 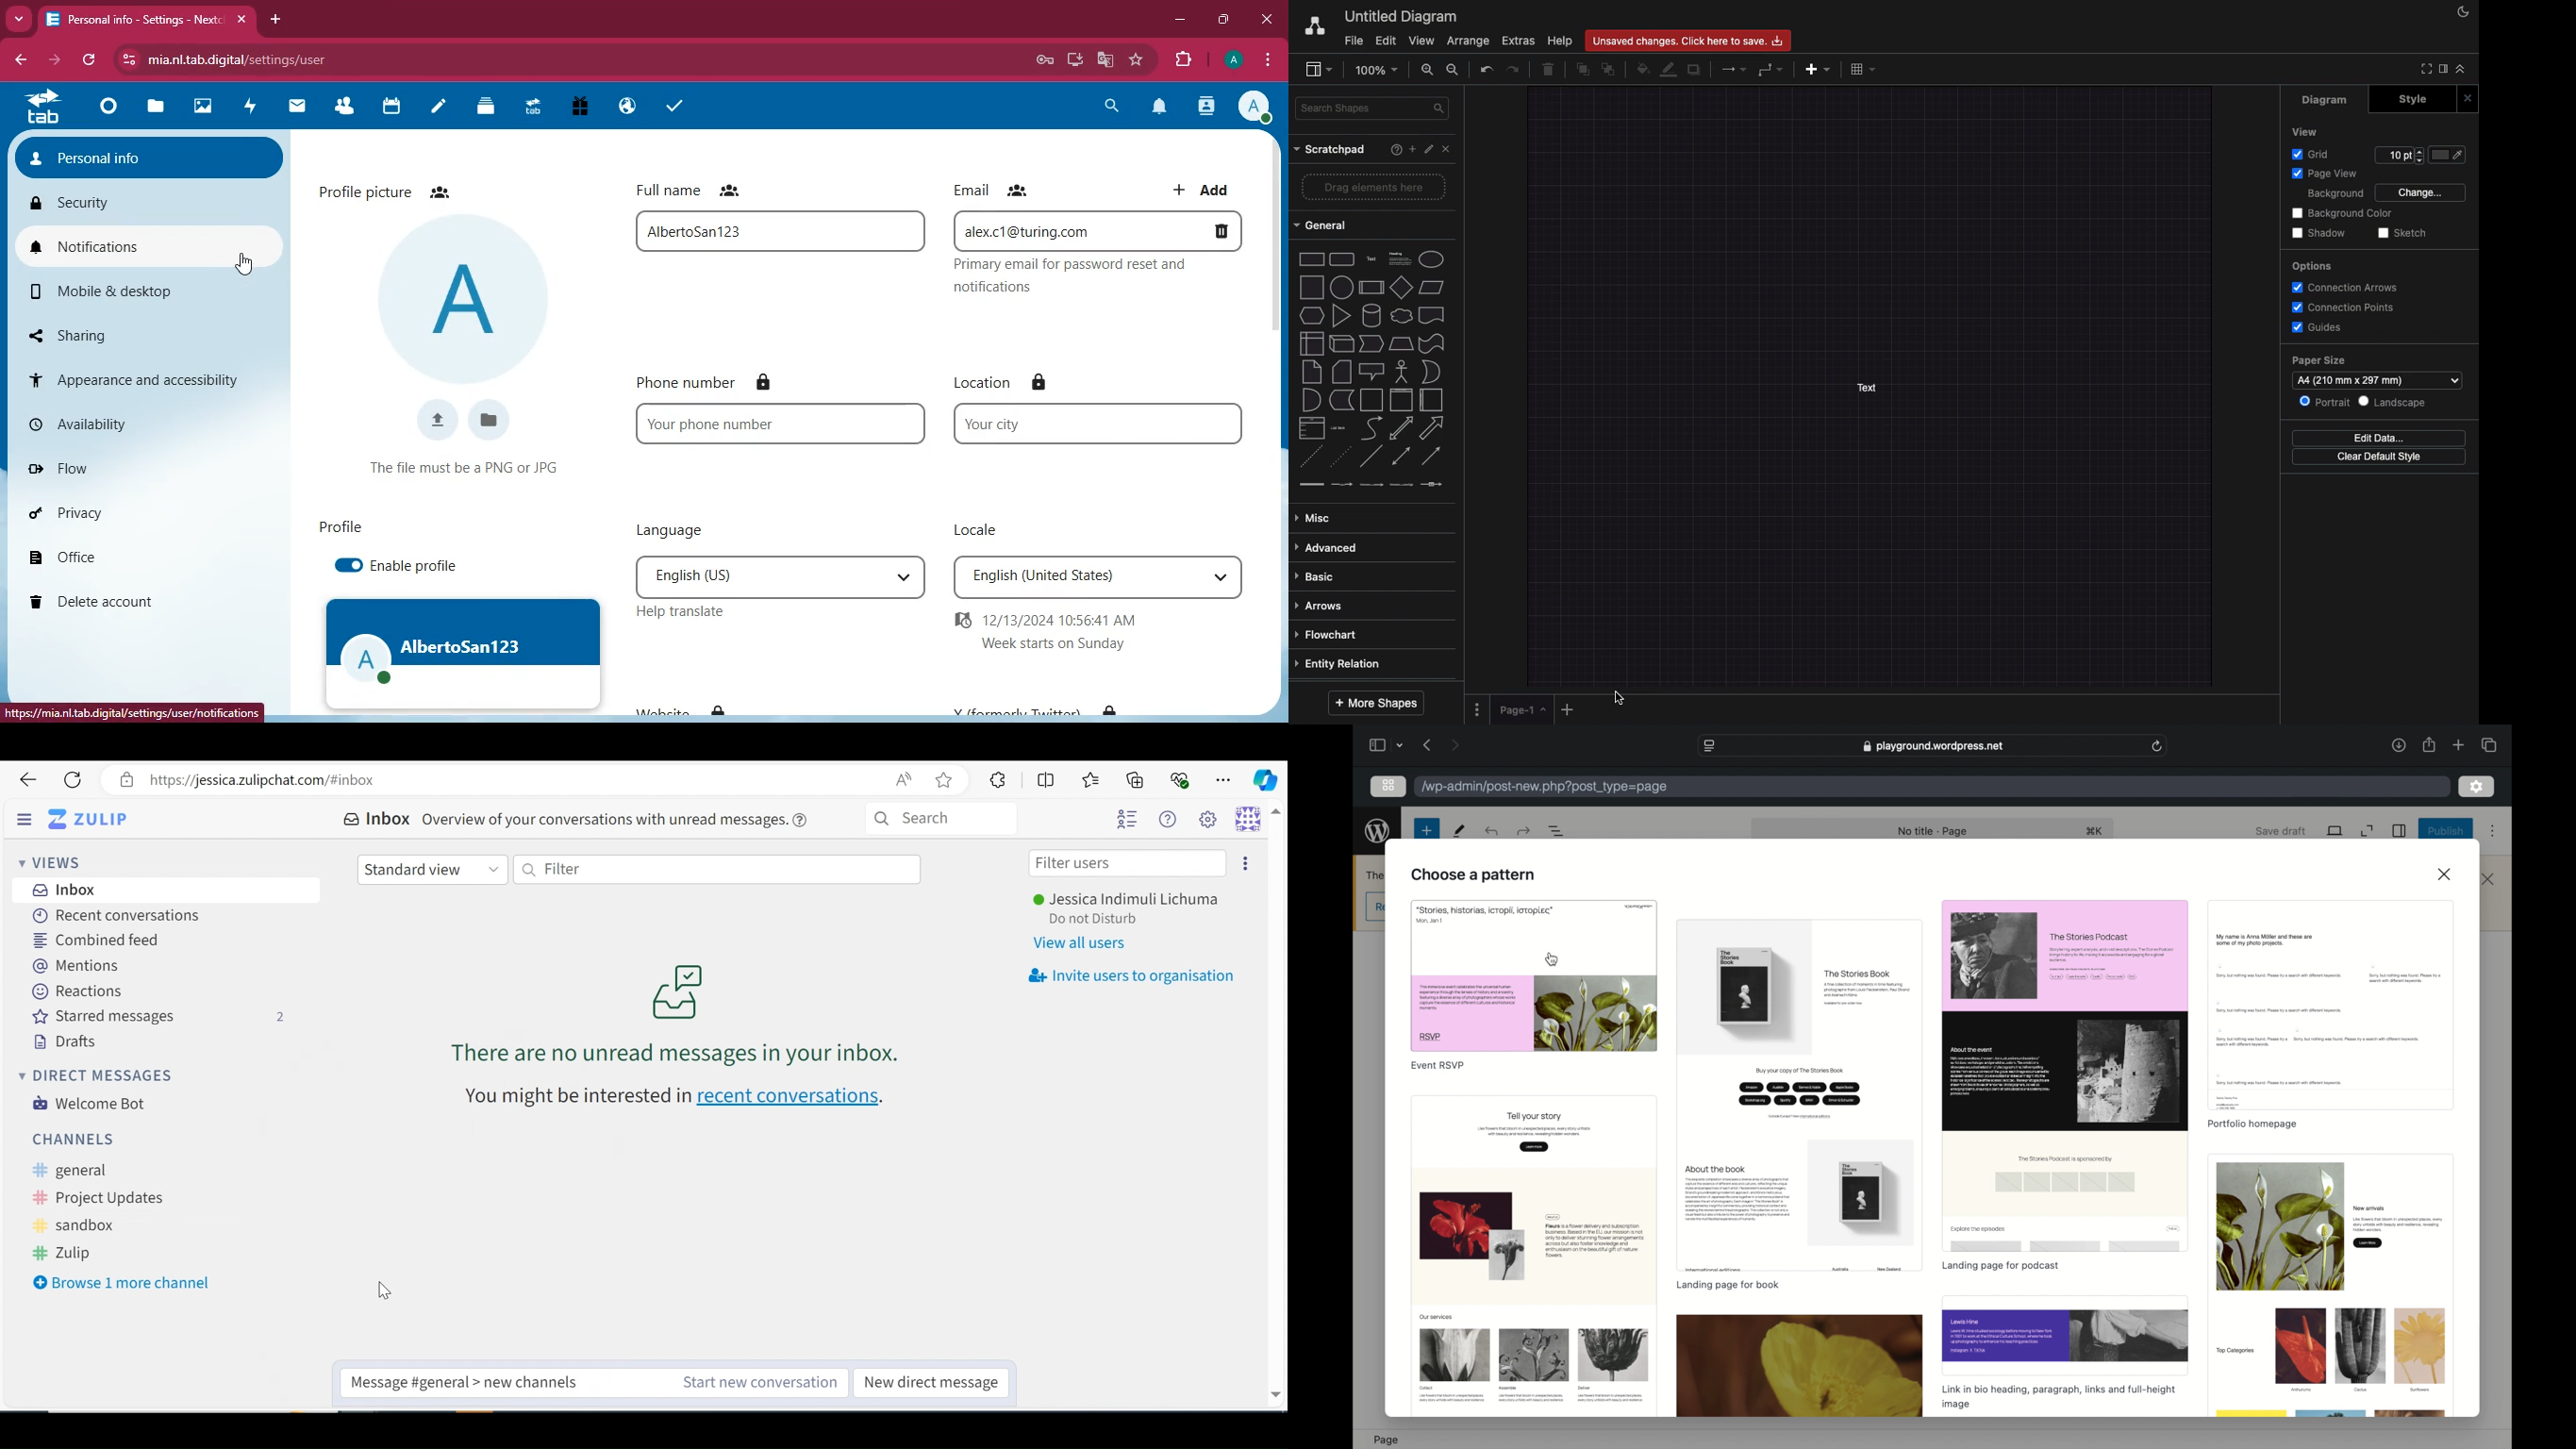 I want to click on google translate, so click(x=1104, y=60).